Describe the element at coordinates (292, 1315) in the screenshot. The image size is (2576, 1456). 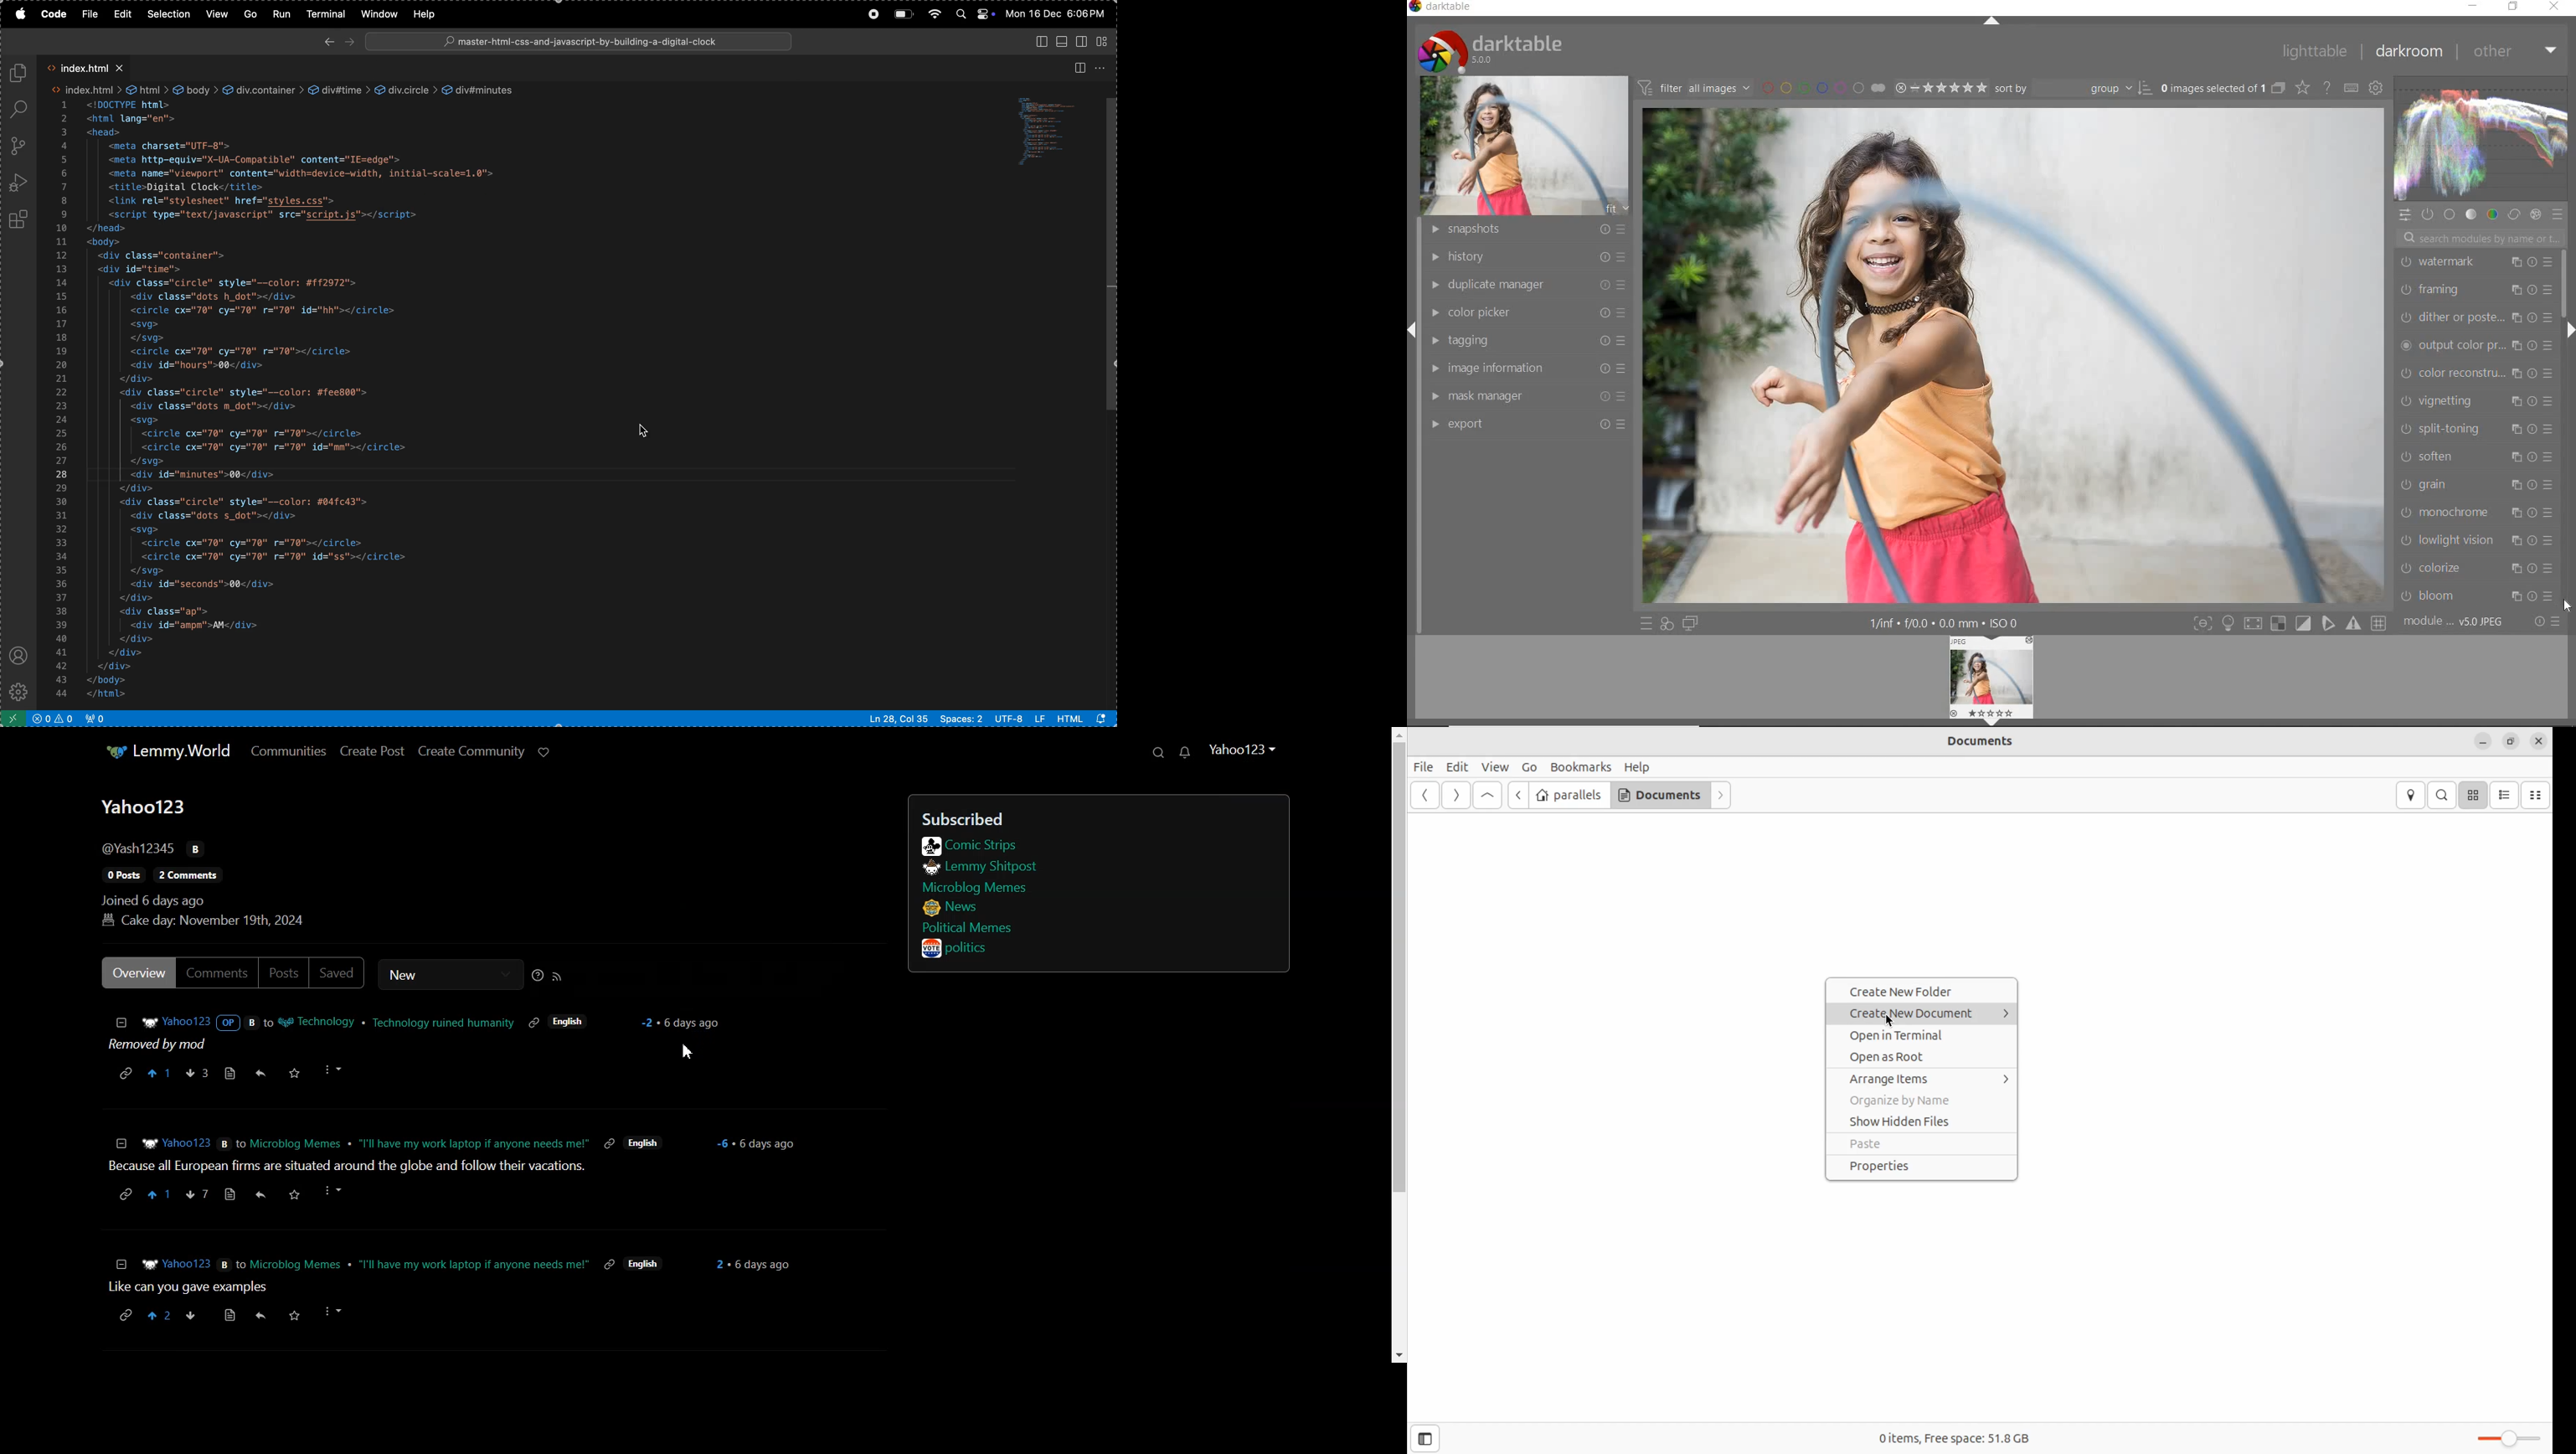
I see `save` at that location.